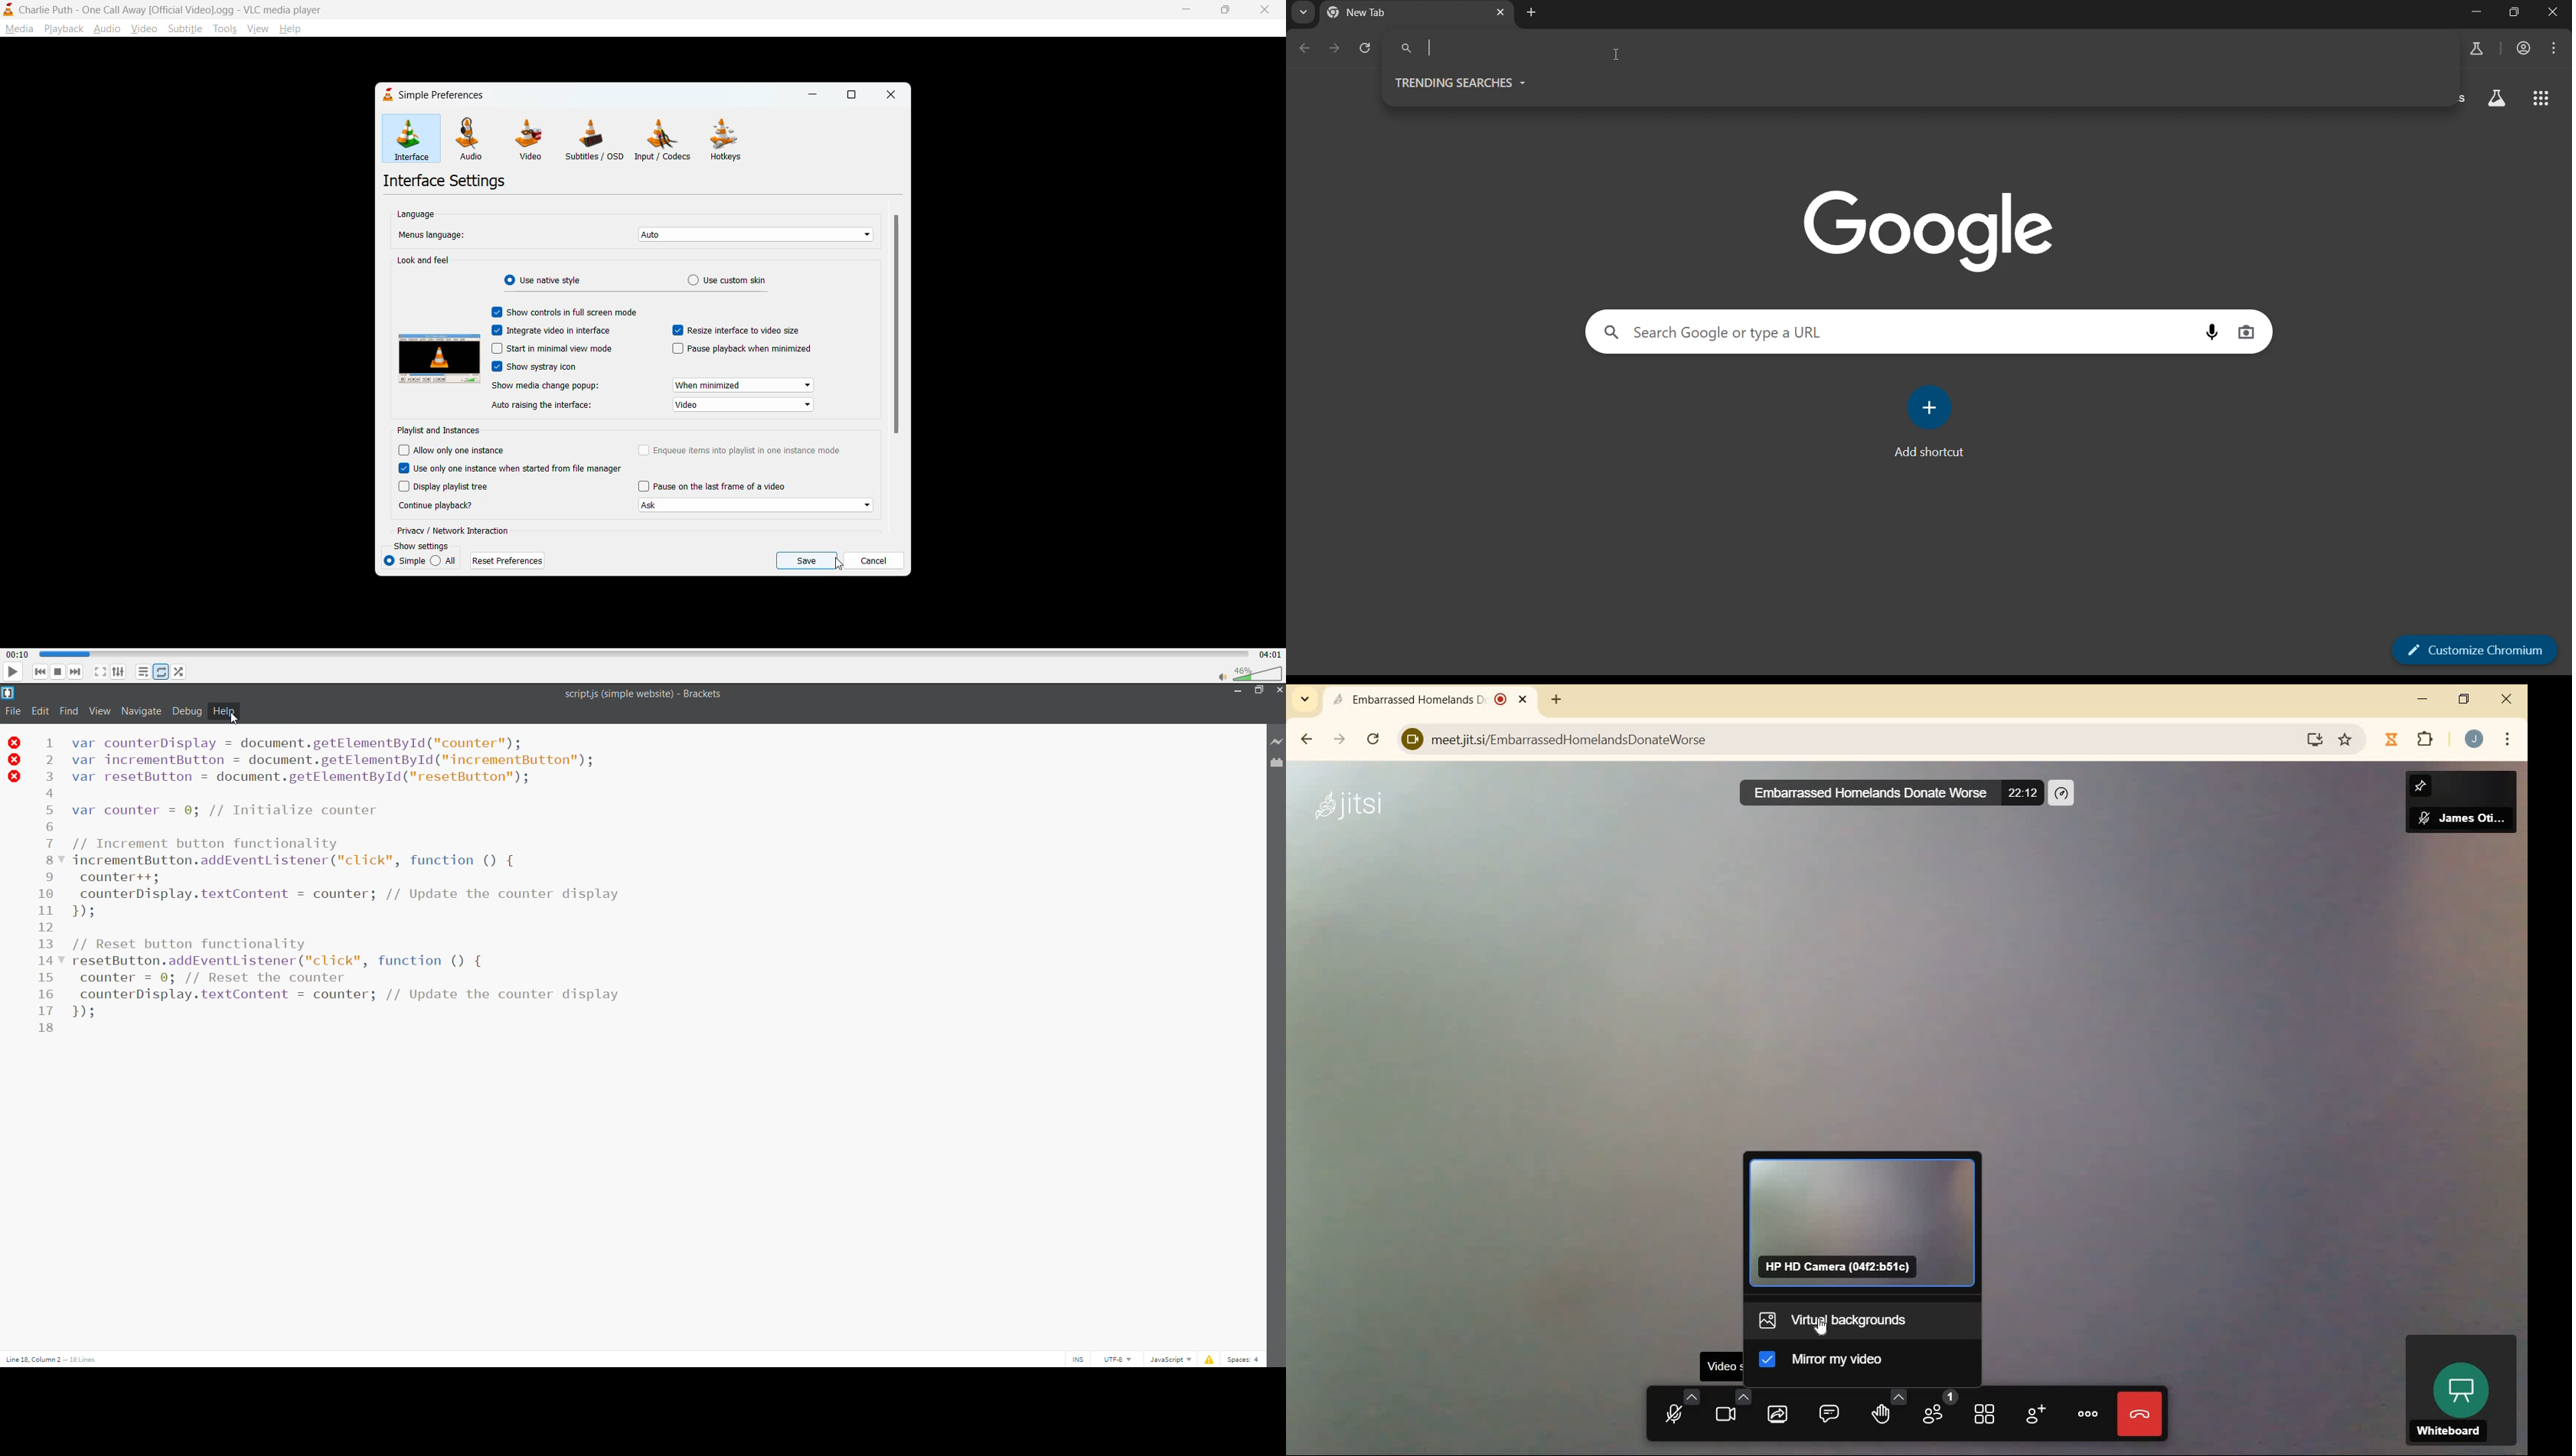 The height and width of the screenshot is (1456, 2576). What do you see at coordinates (2248, 332) in the screenshot?
I see `image search` at bounding box center [2248, 332].